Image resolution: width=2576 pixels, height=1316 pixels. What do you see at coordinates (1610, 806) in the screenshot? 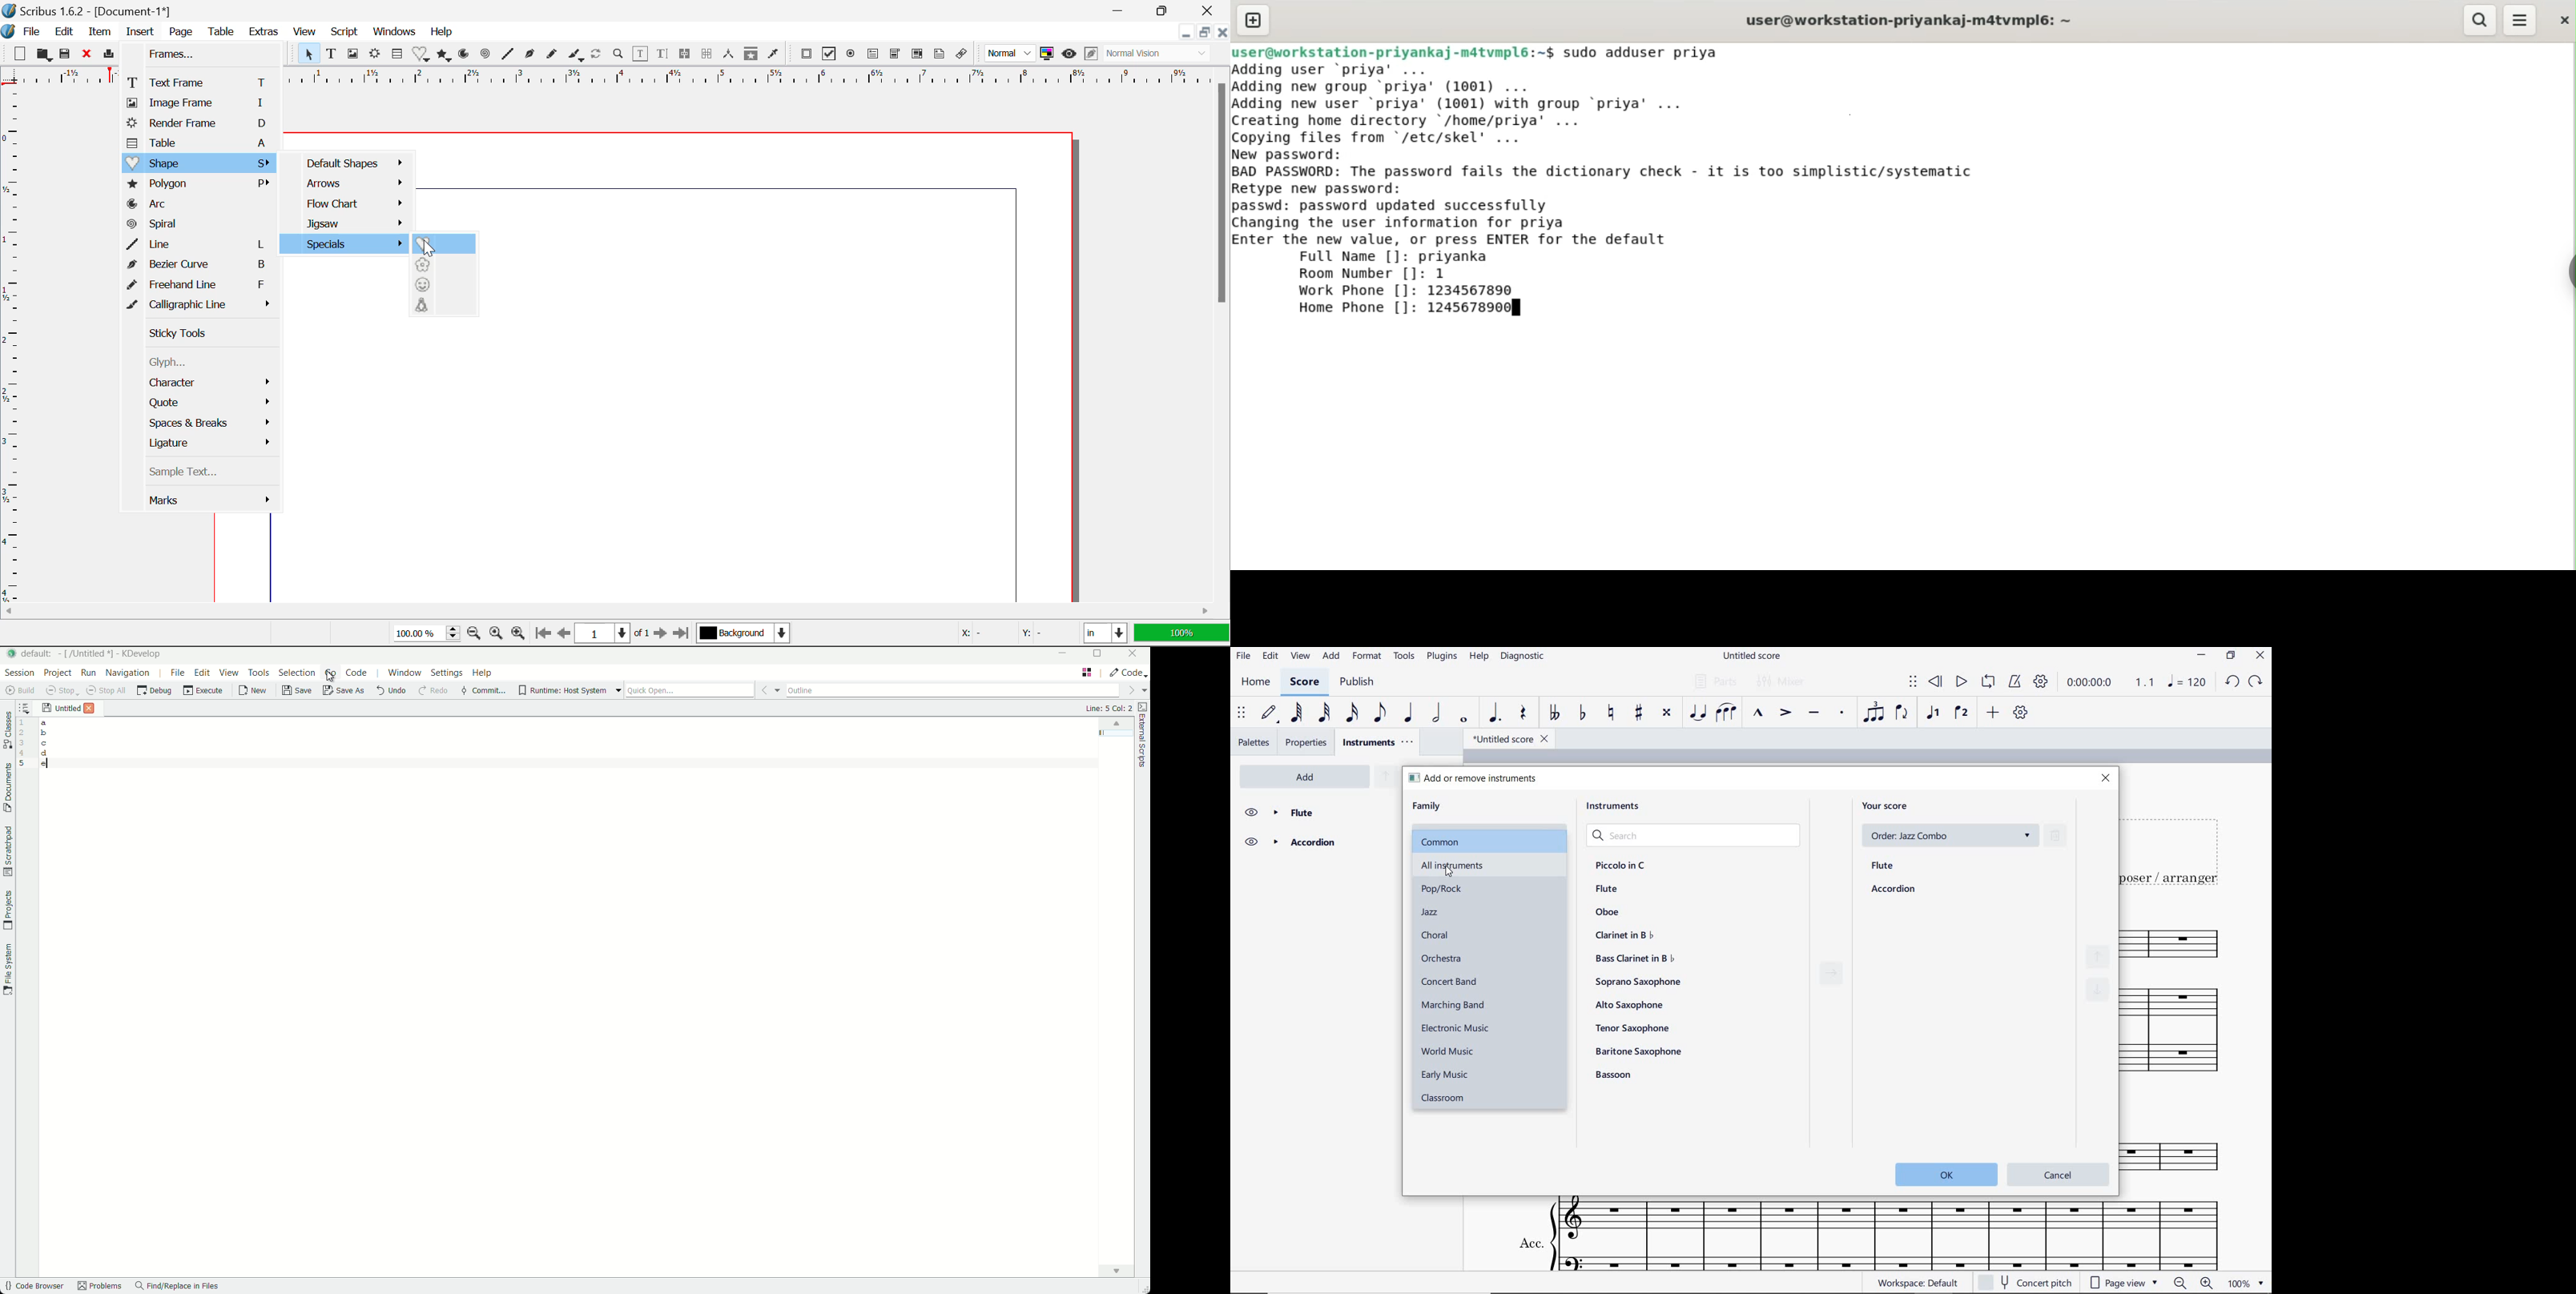
I see `instruments` at bounding box center [1610, 806].